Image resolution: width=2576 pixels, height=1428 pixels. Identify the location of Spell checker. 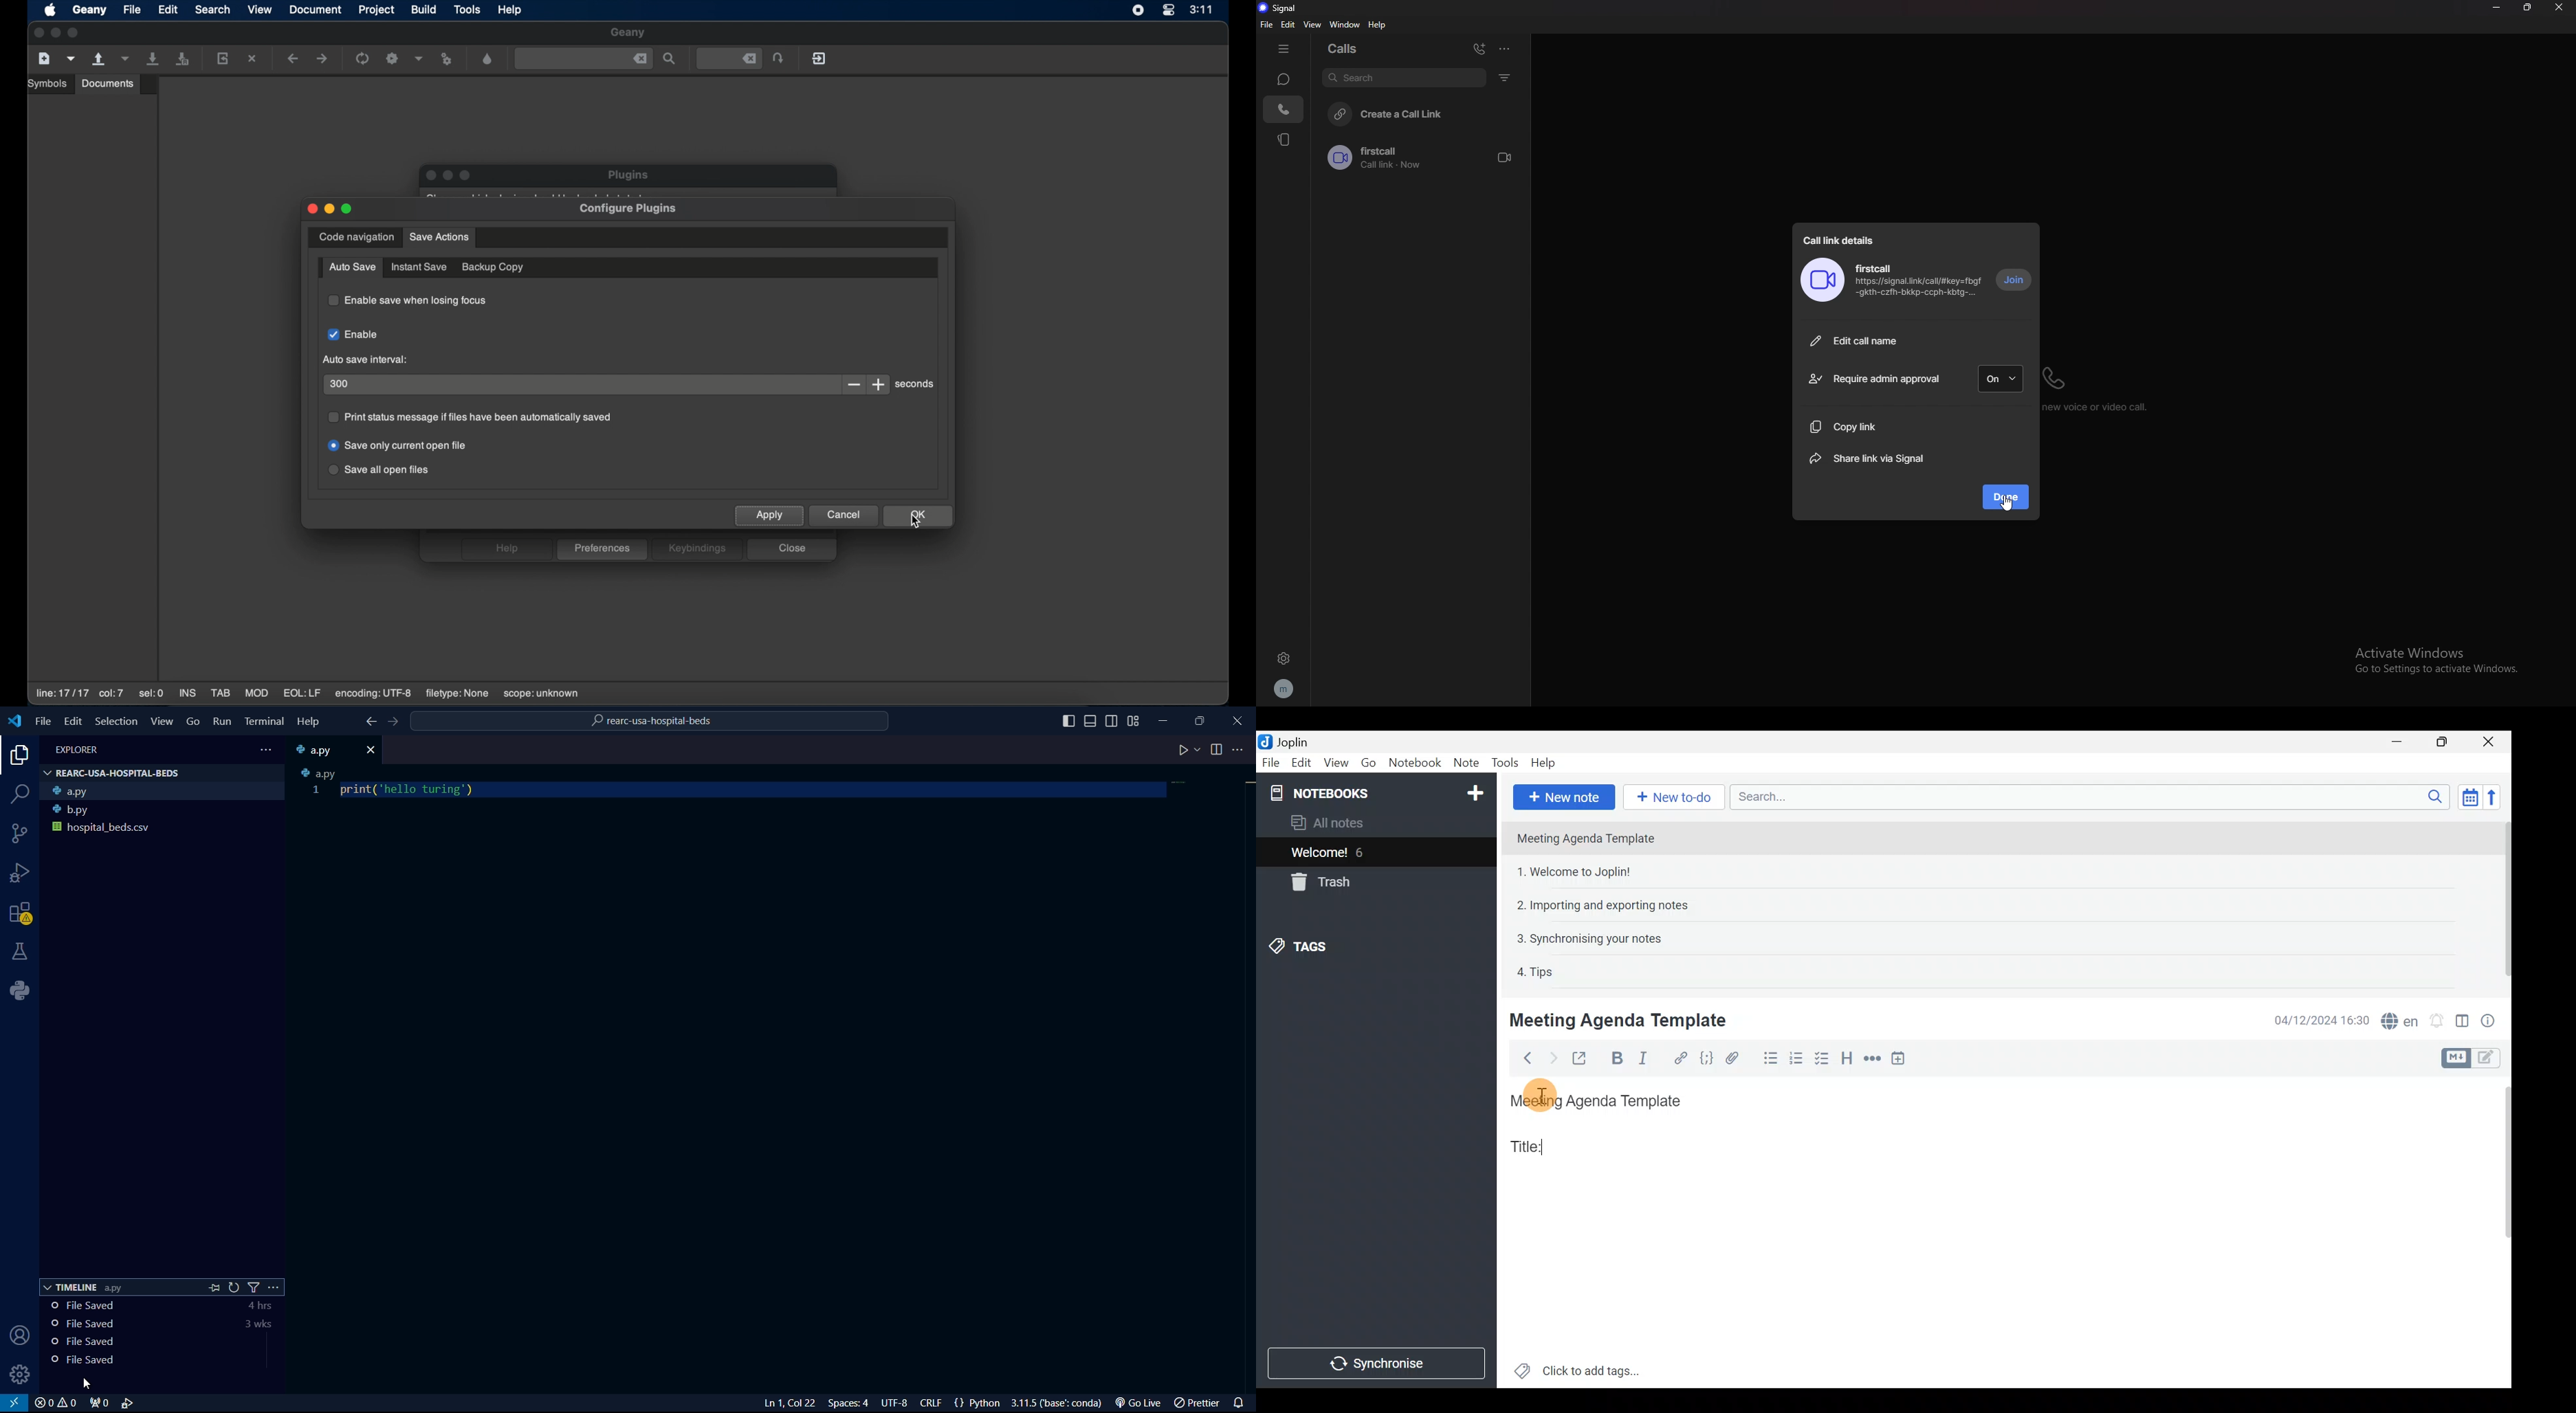
(2401, 1019).